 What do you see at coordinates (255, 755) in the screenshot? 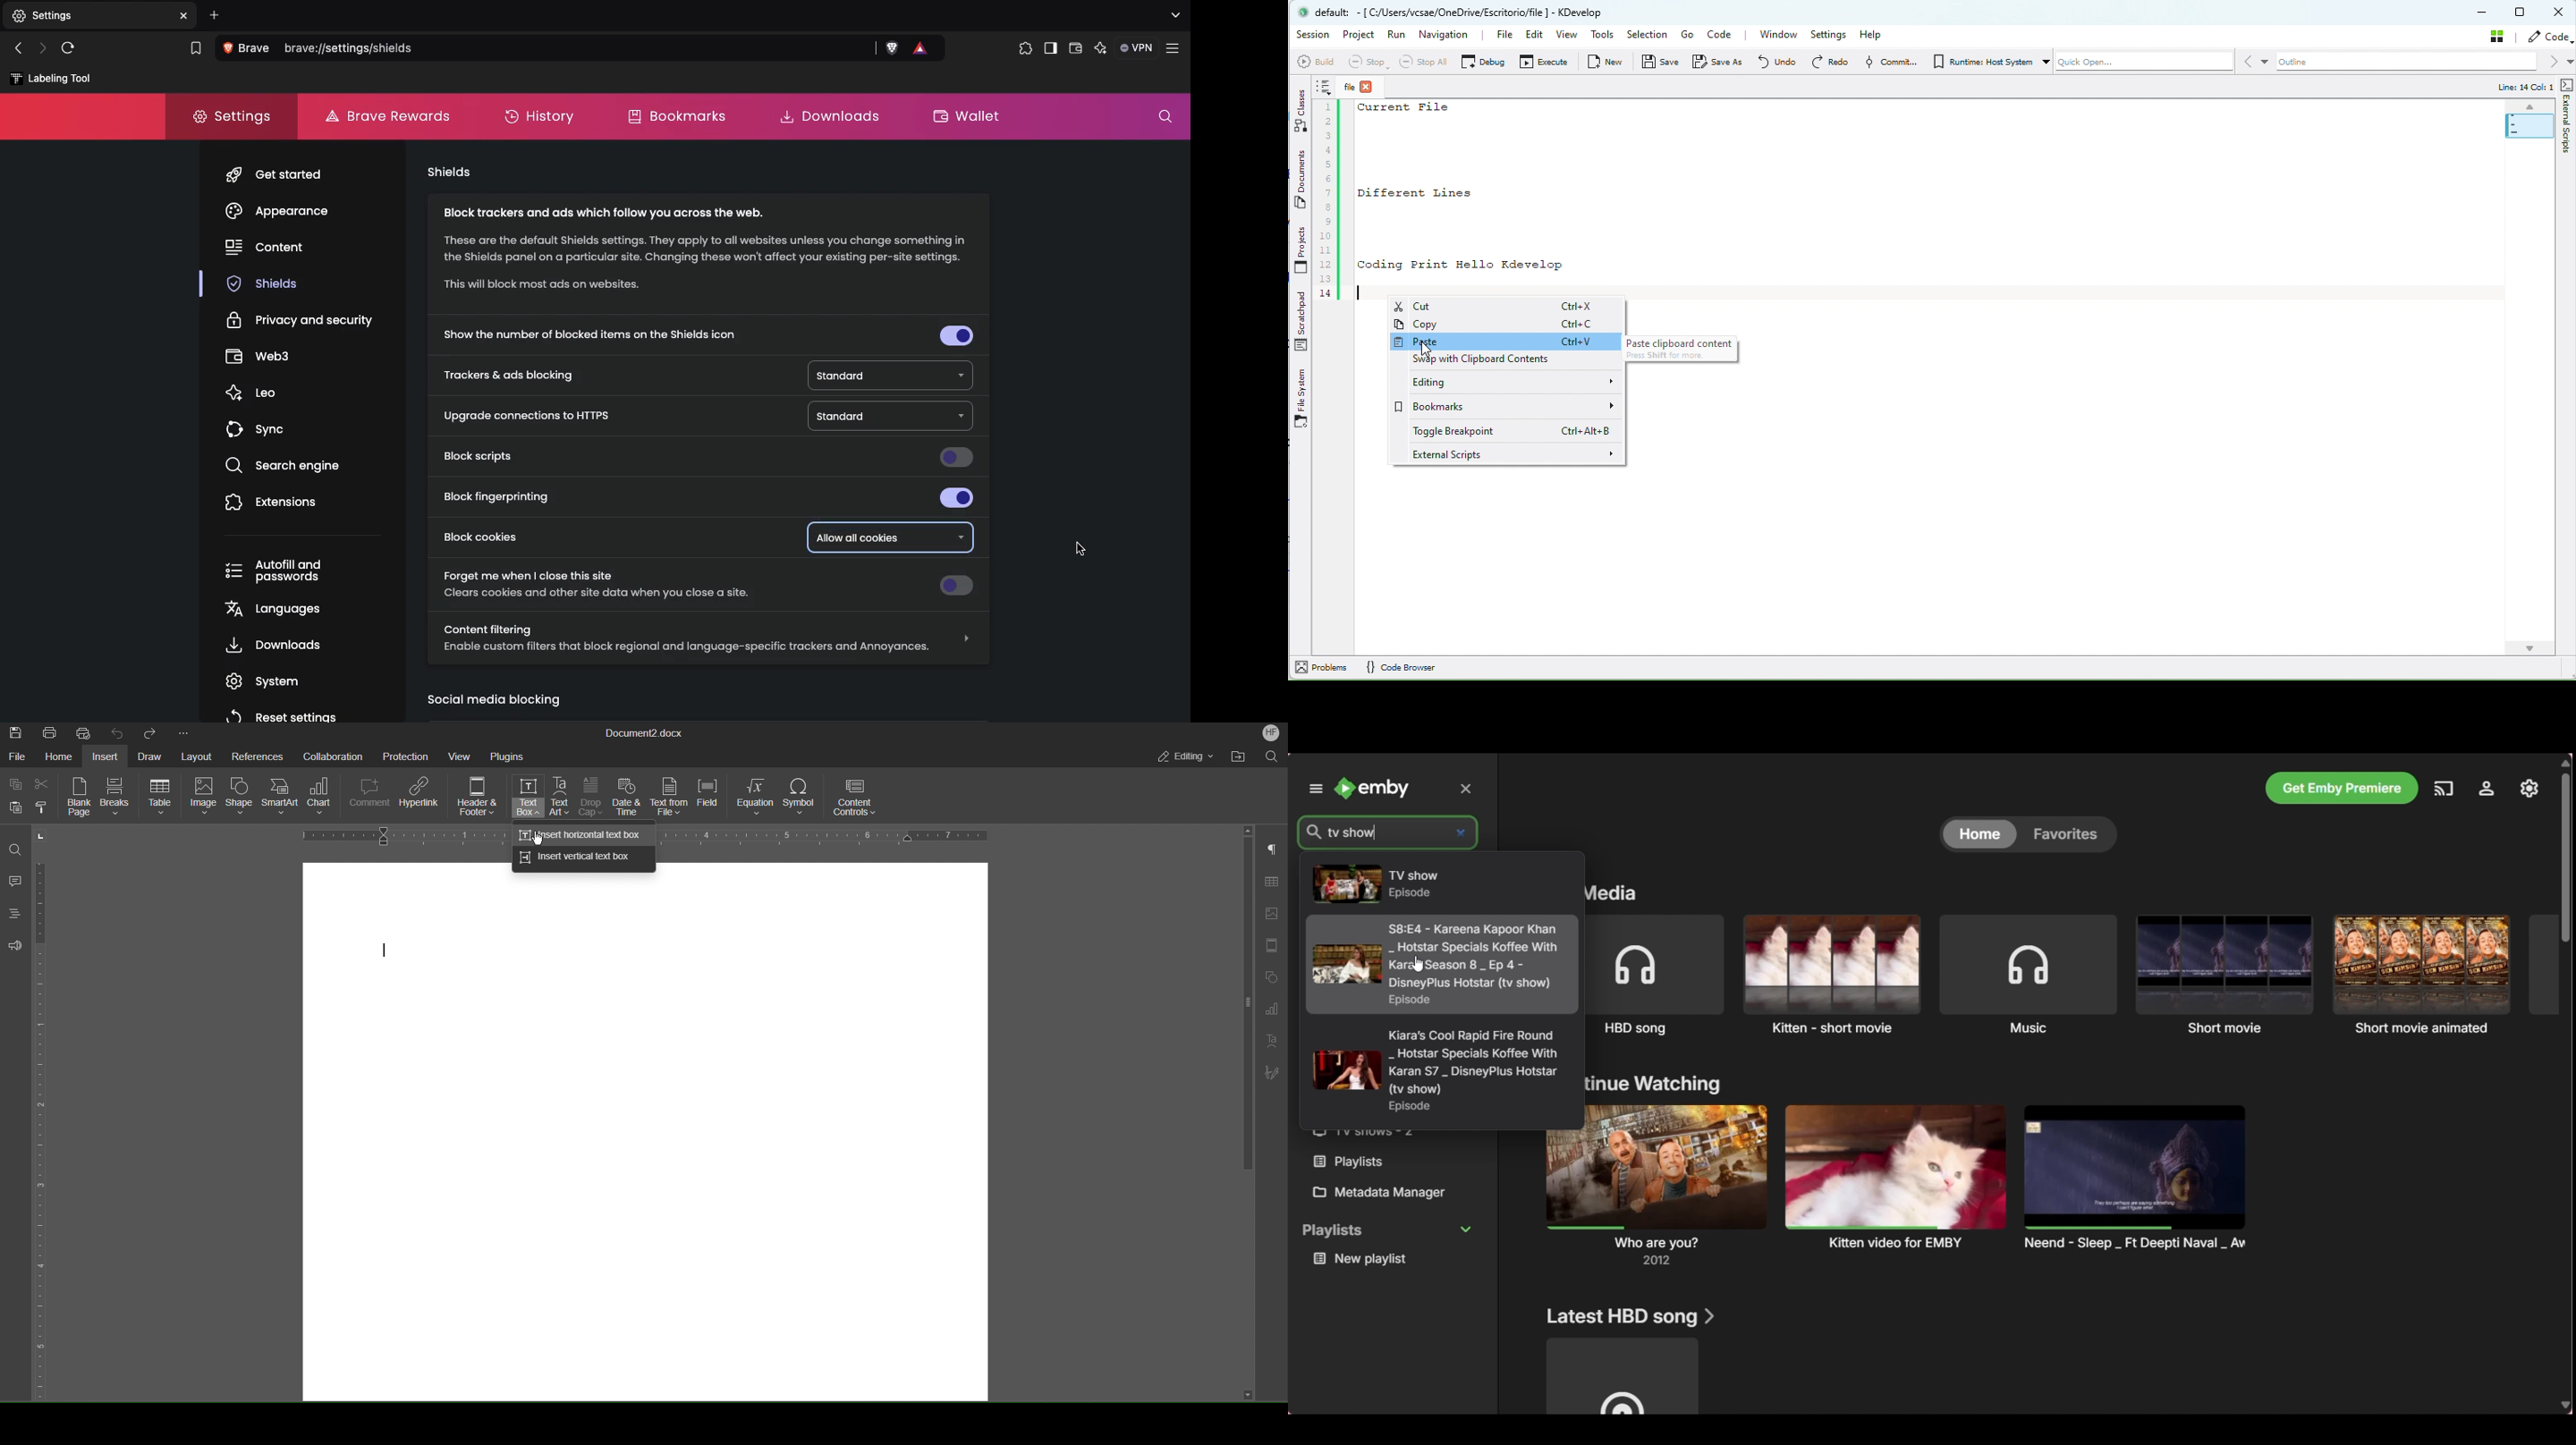
I see `References` at bounding box center [255, 755].